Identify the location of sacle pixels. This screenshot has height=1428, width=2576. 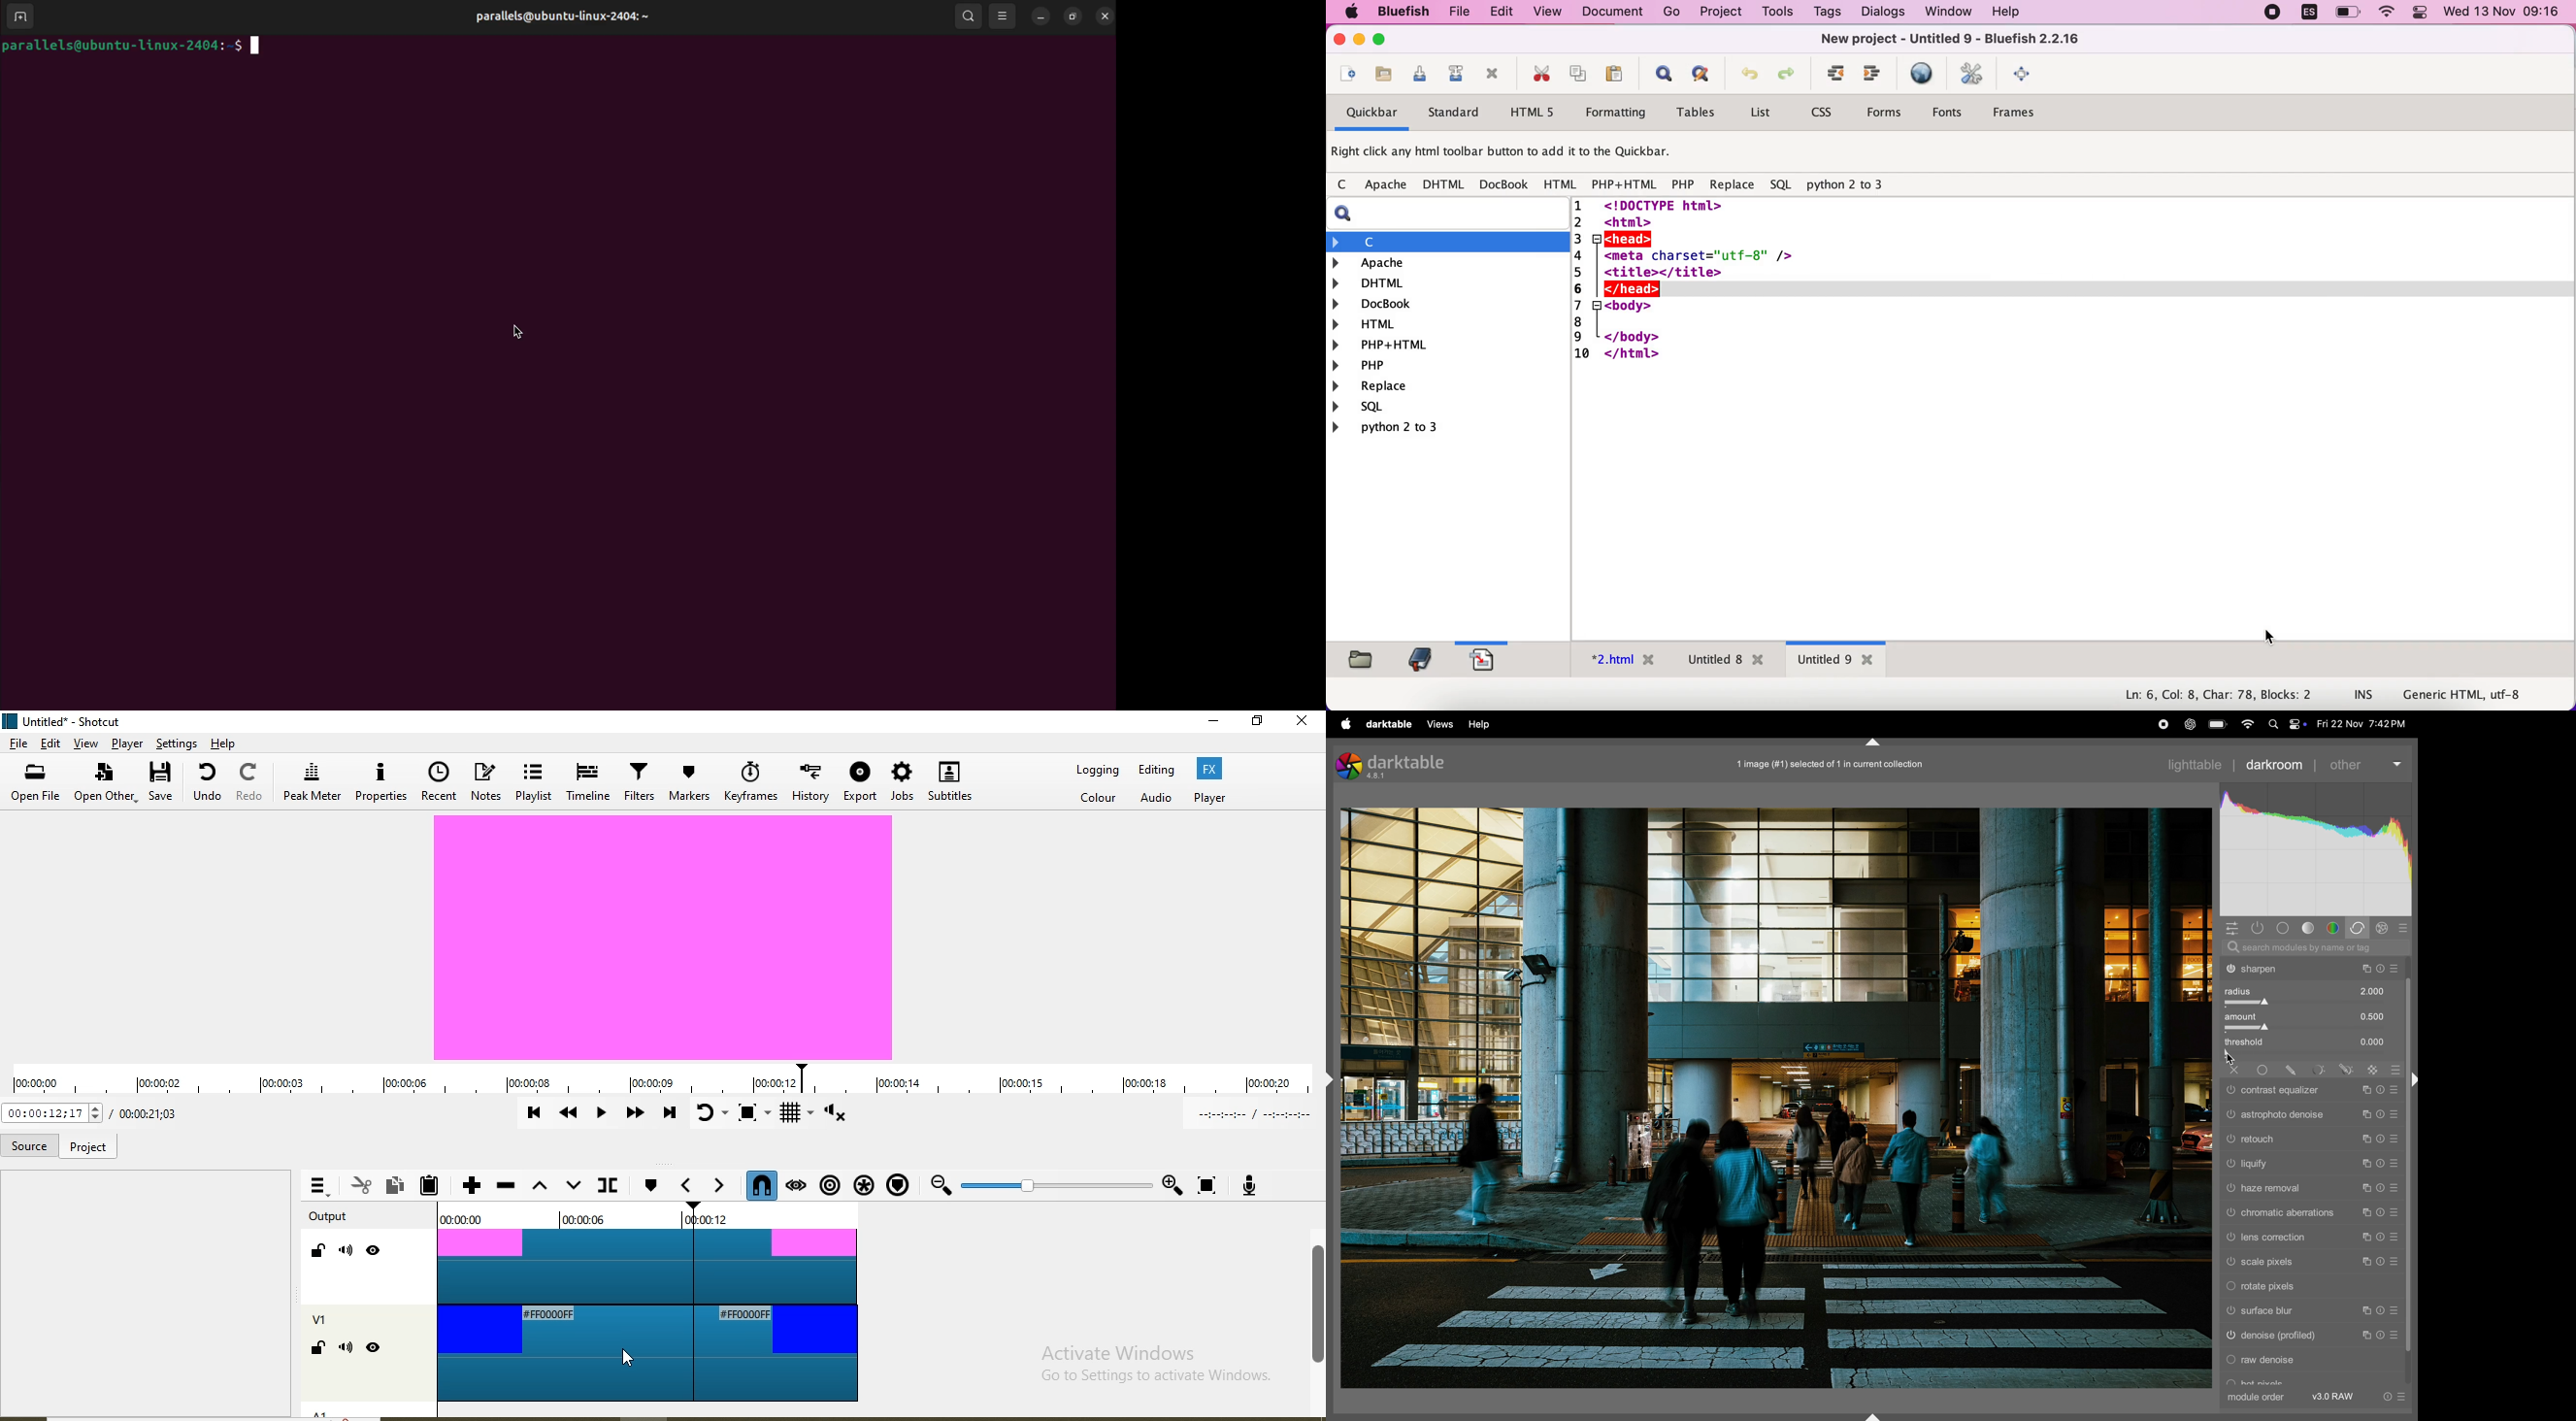
(2311, 1263).